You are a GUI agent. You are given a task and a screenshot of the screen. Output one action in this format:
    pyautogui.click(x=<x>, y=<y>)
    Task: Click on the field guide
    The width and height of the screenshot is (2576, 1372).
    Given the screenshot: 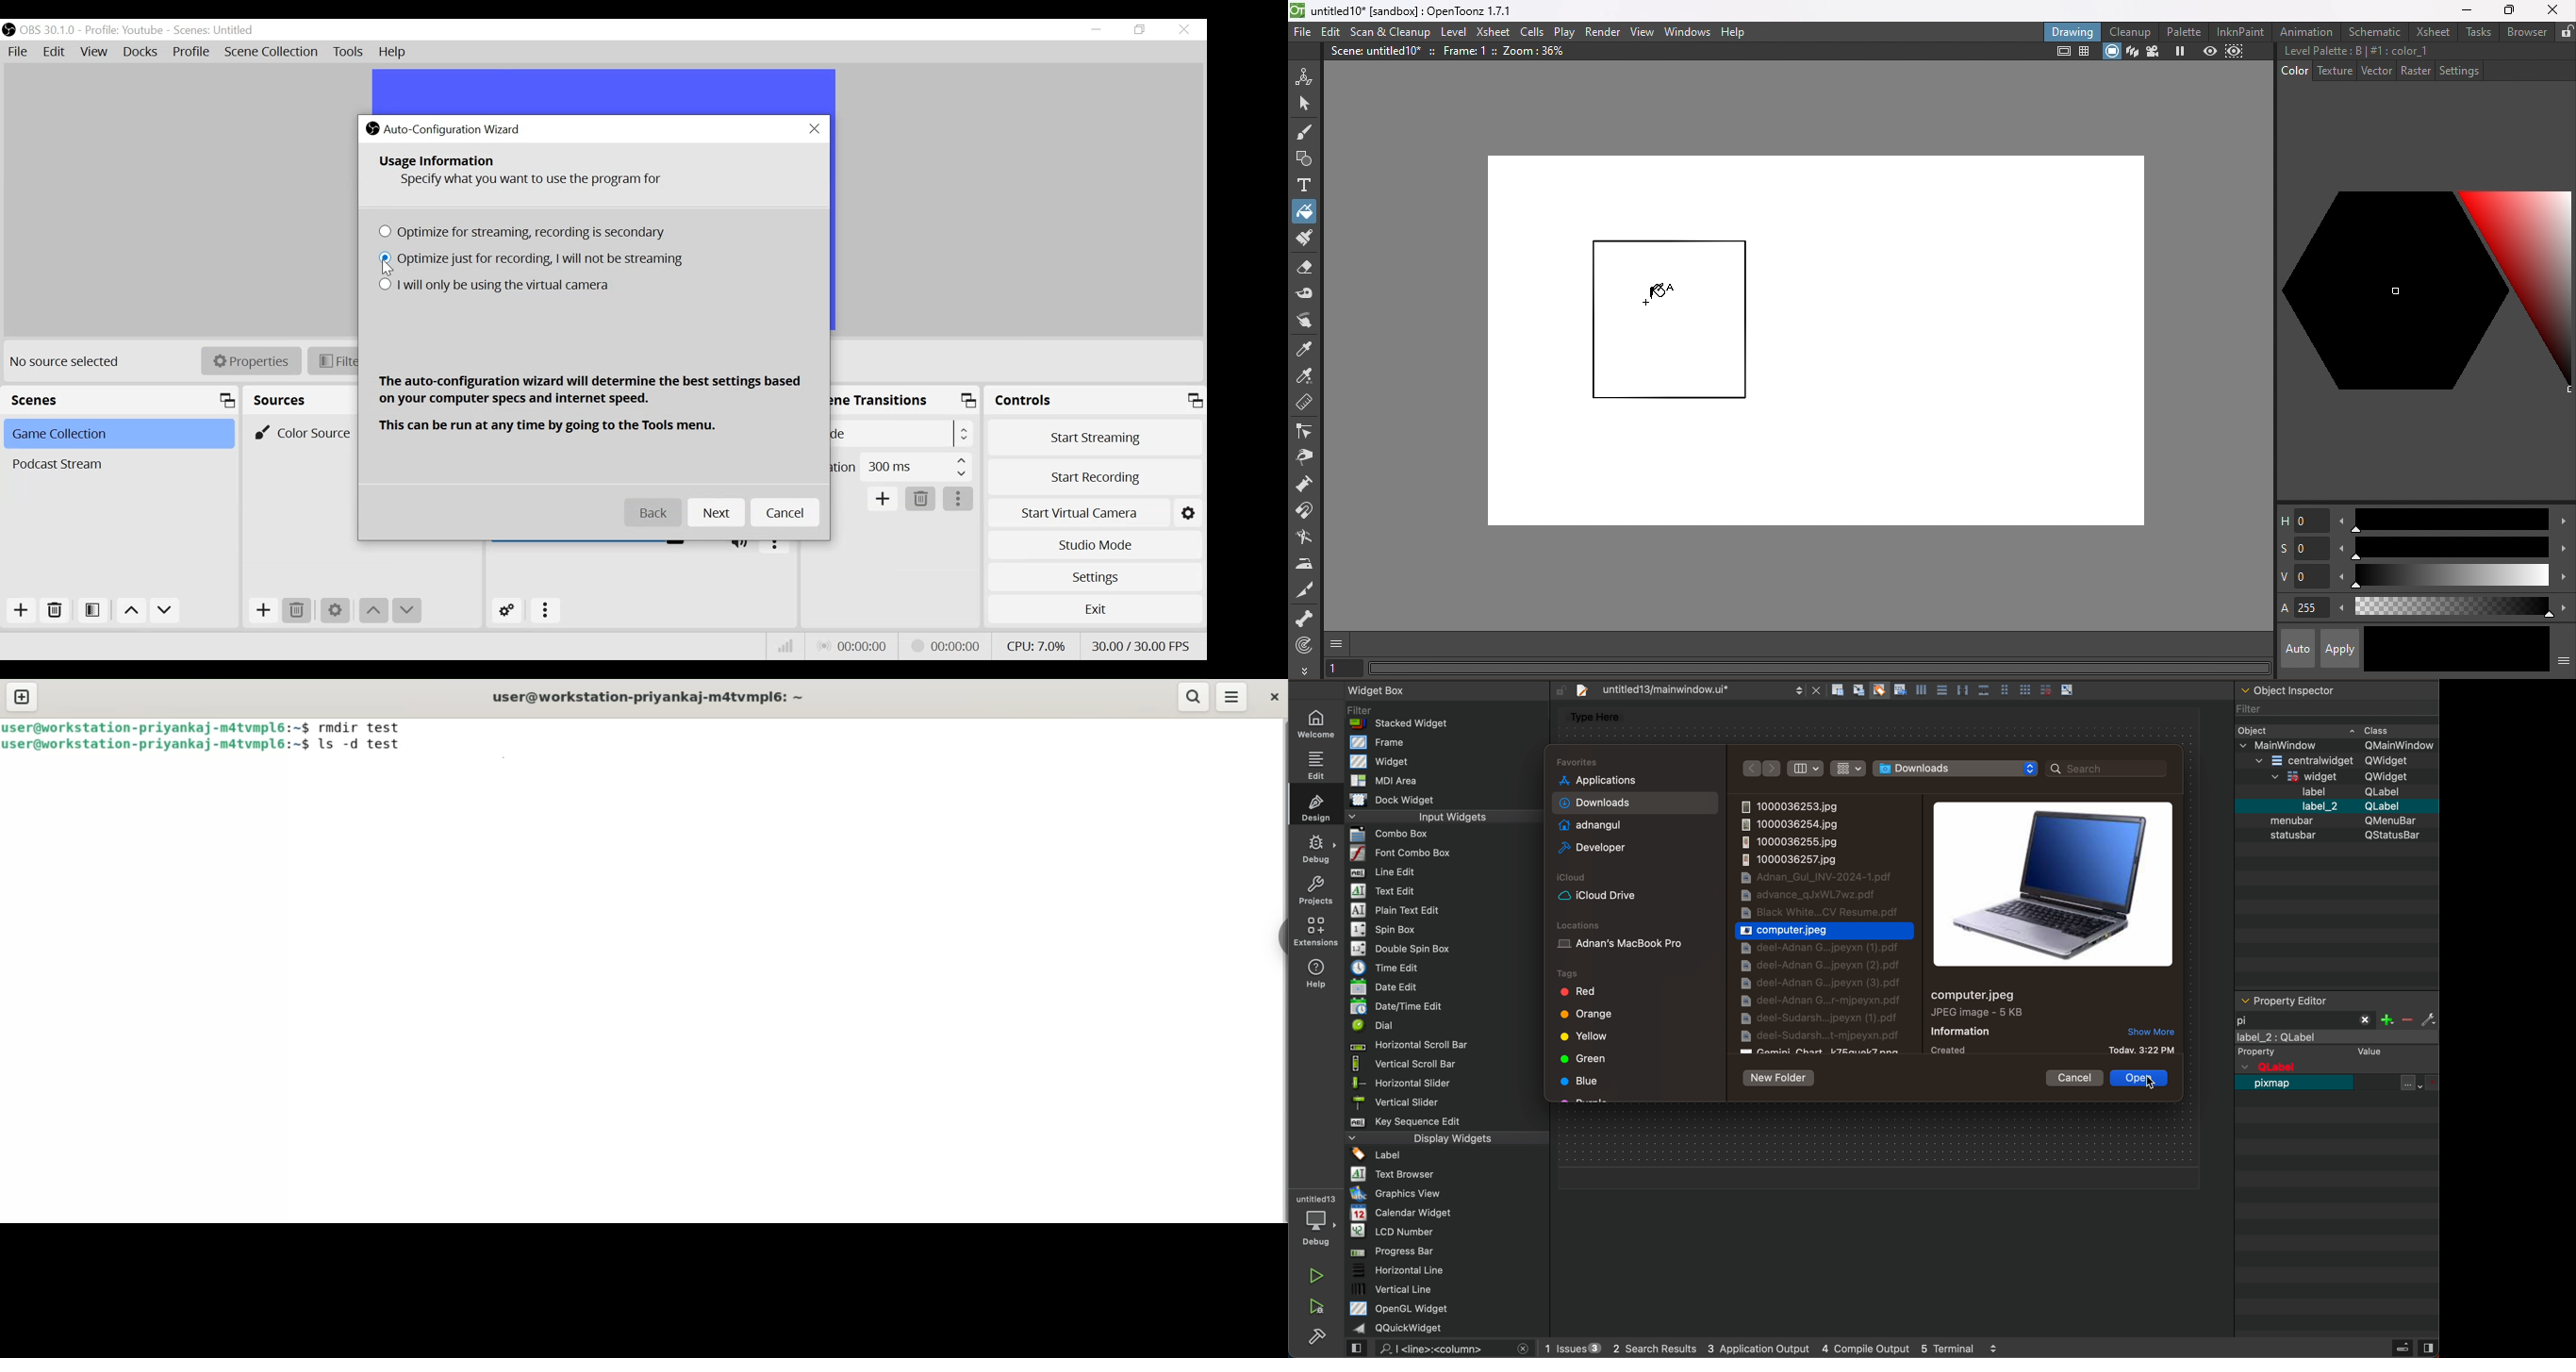 What is the action you would take?
    pyautogui.click(x=2086, y=53)
    